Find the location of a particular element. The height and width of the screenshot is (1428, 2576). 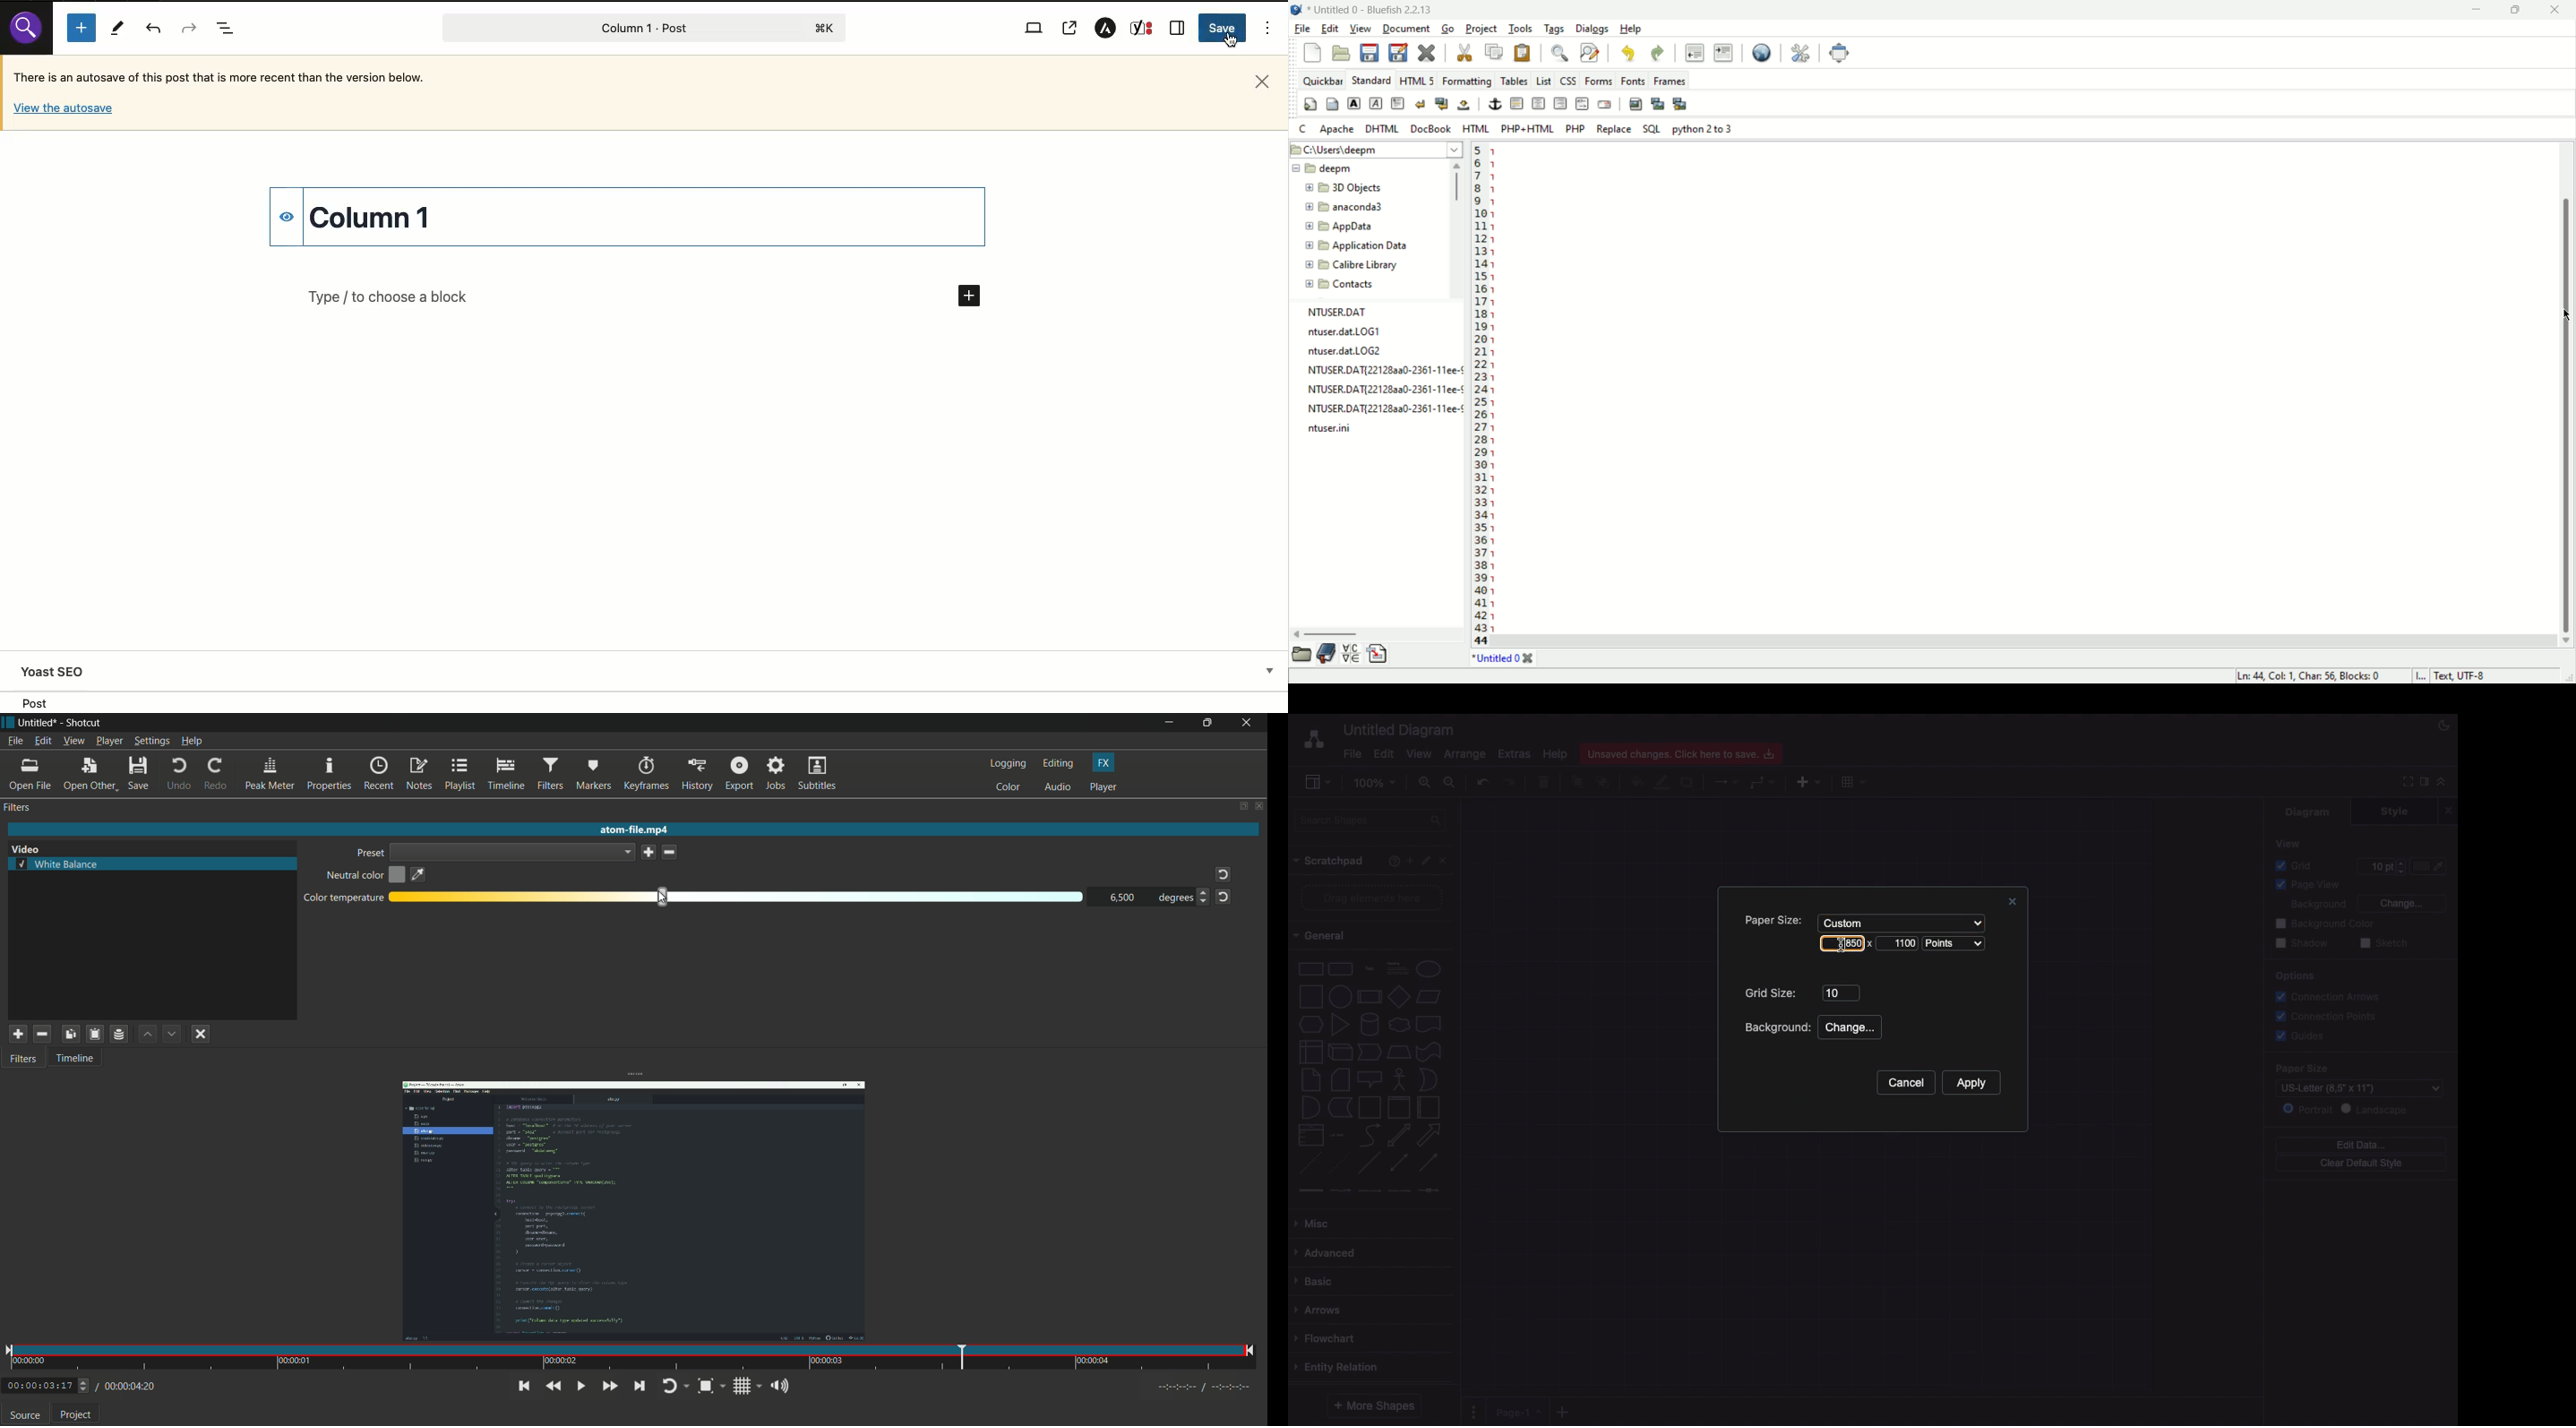

Page 1 is located at coordinates (1516, 1411).